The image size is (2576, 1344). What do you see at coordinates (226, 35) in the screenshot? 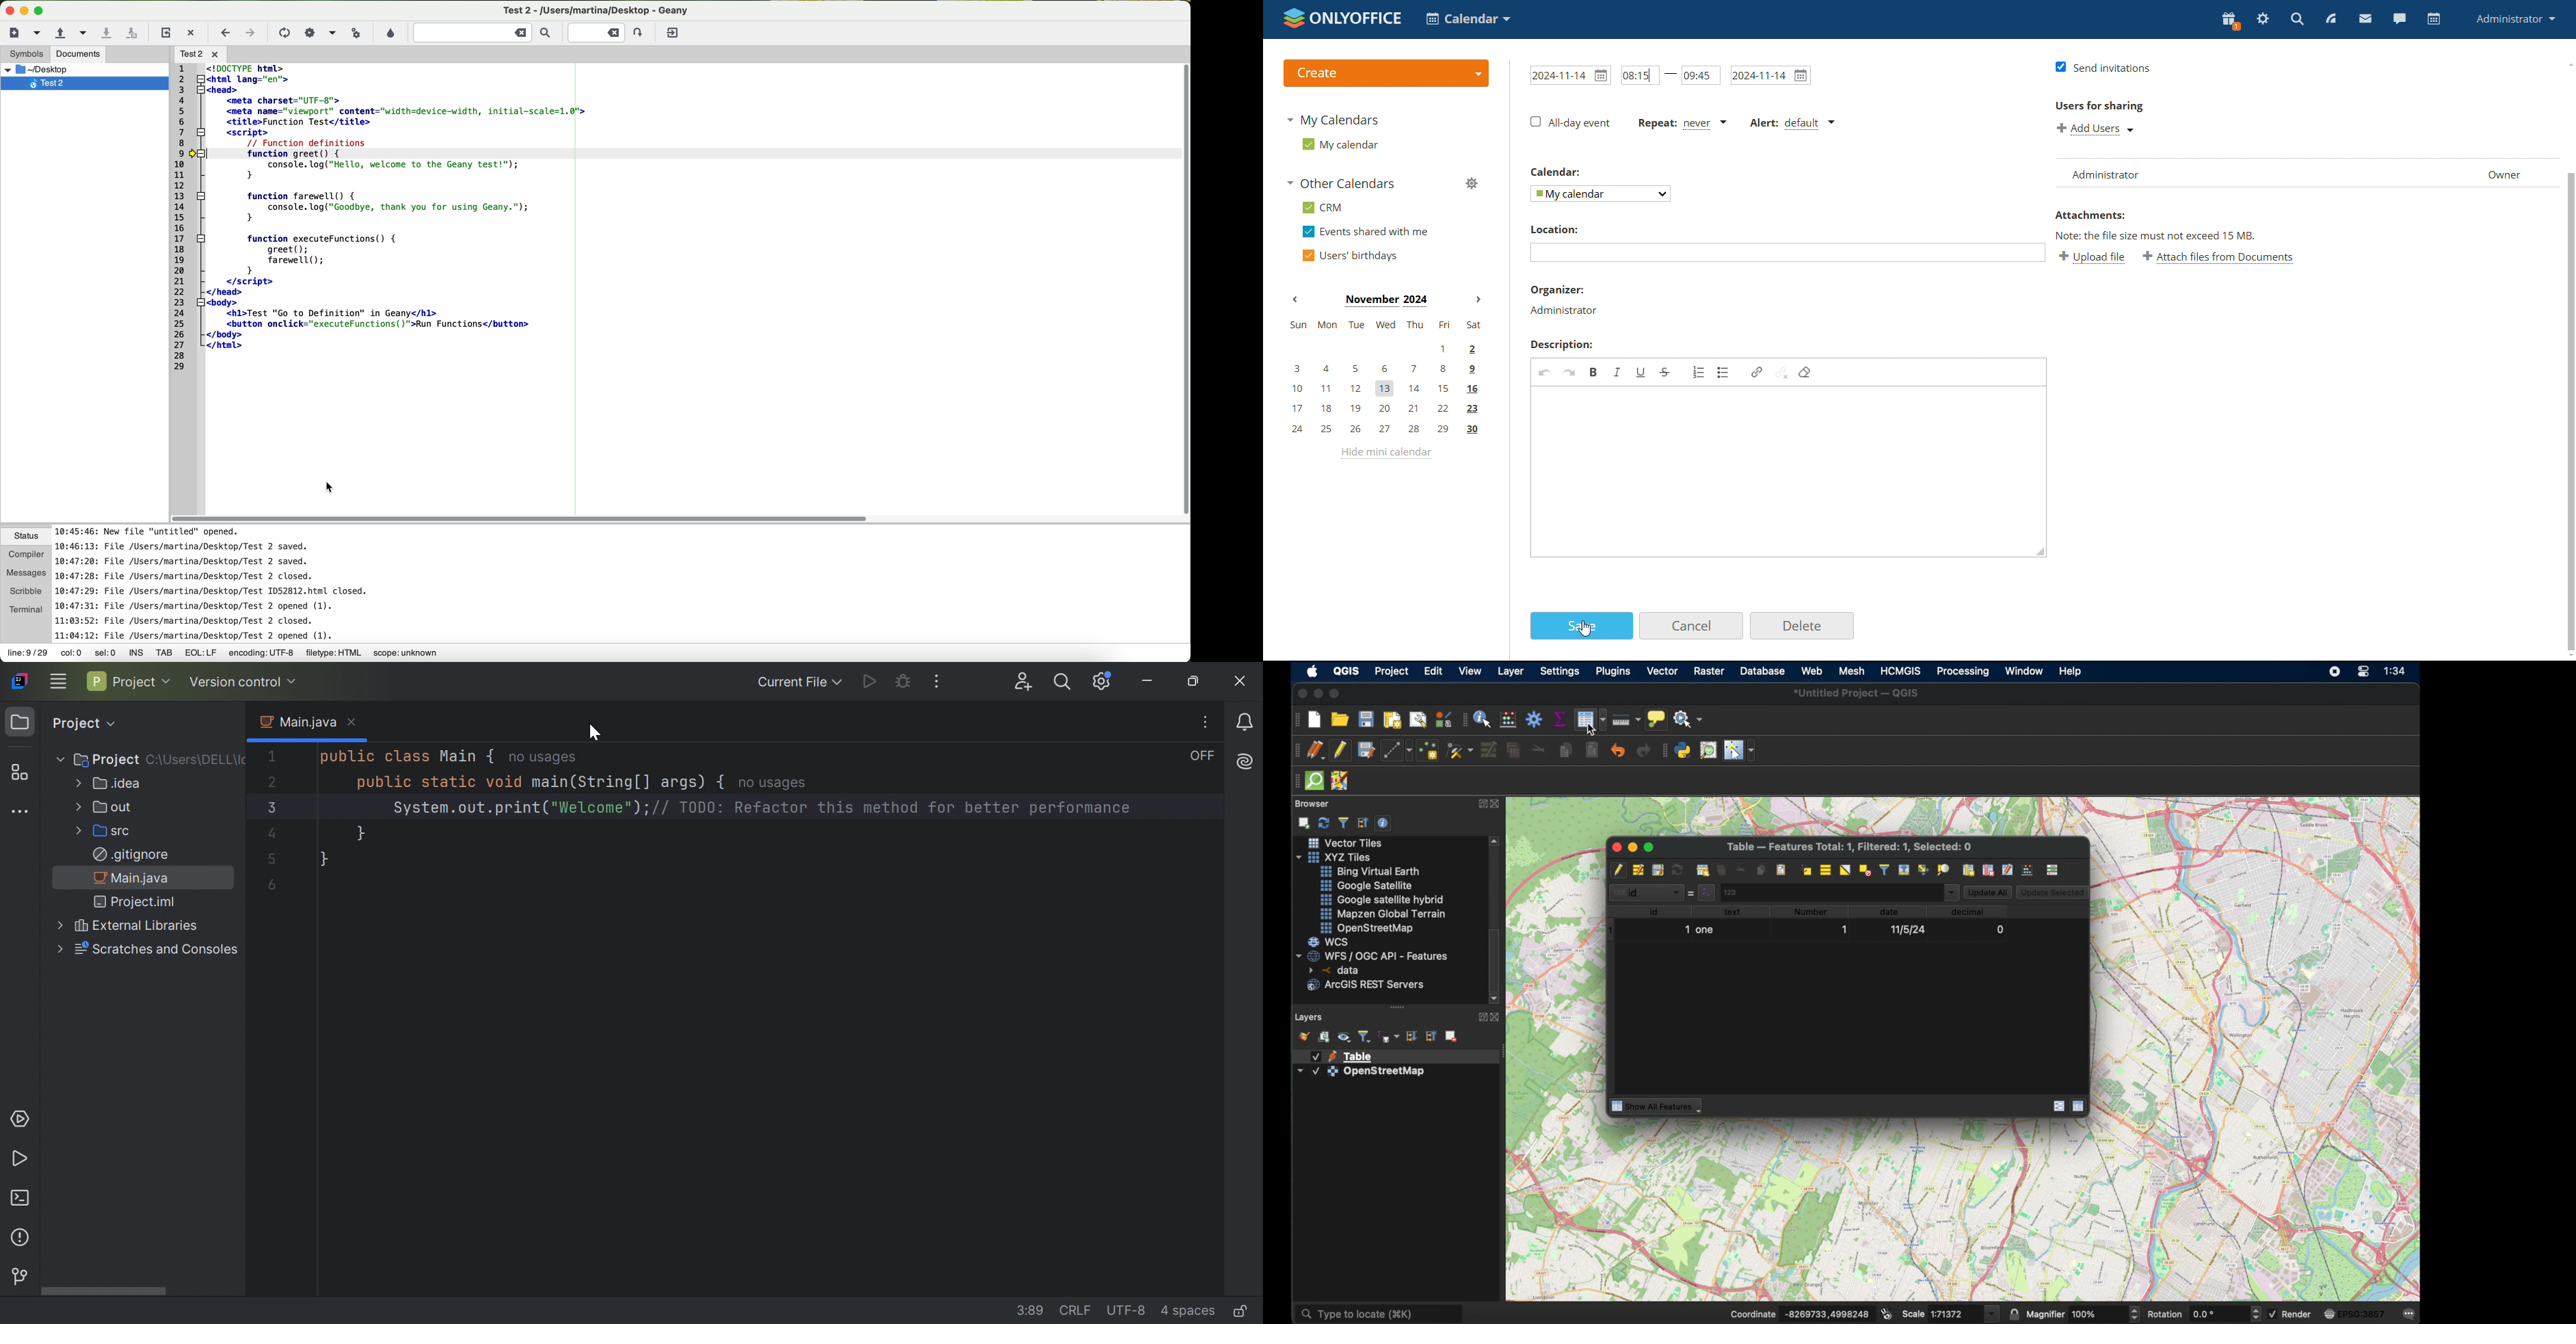
I see `navigate back` at bounding box center [226, 35].